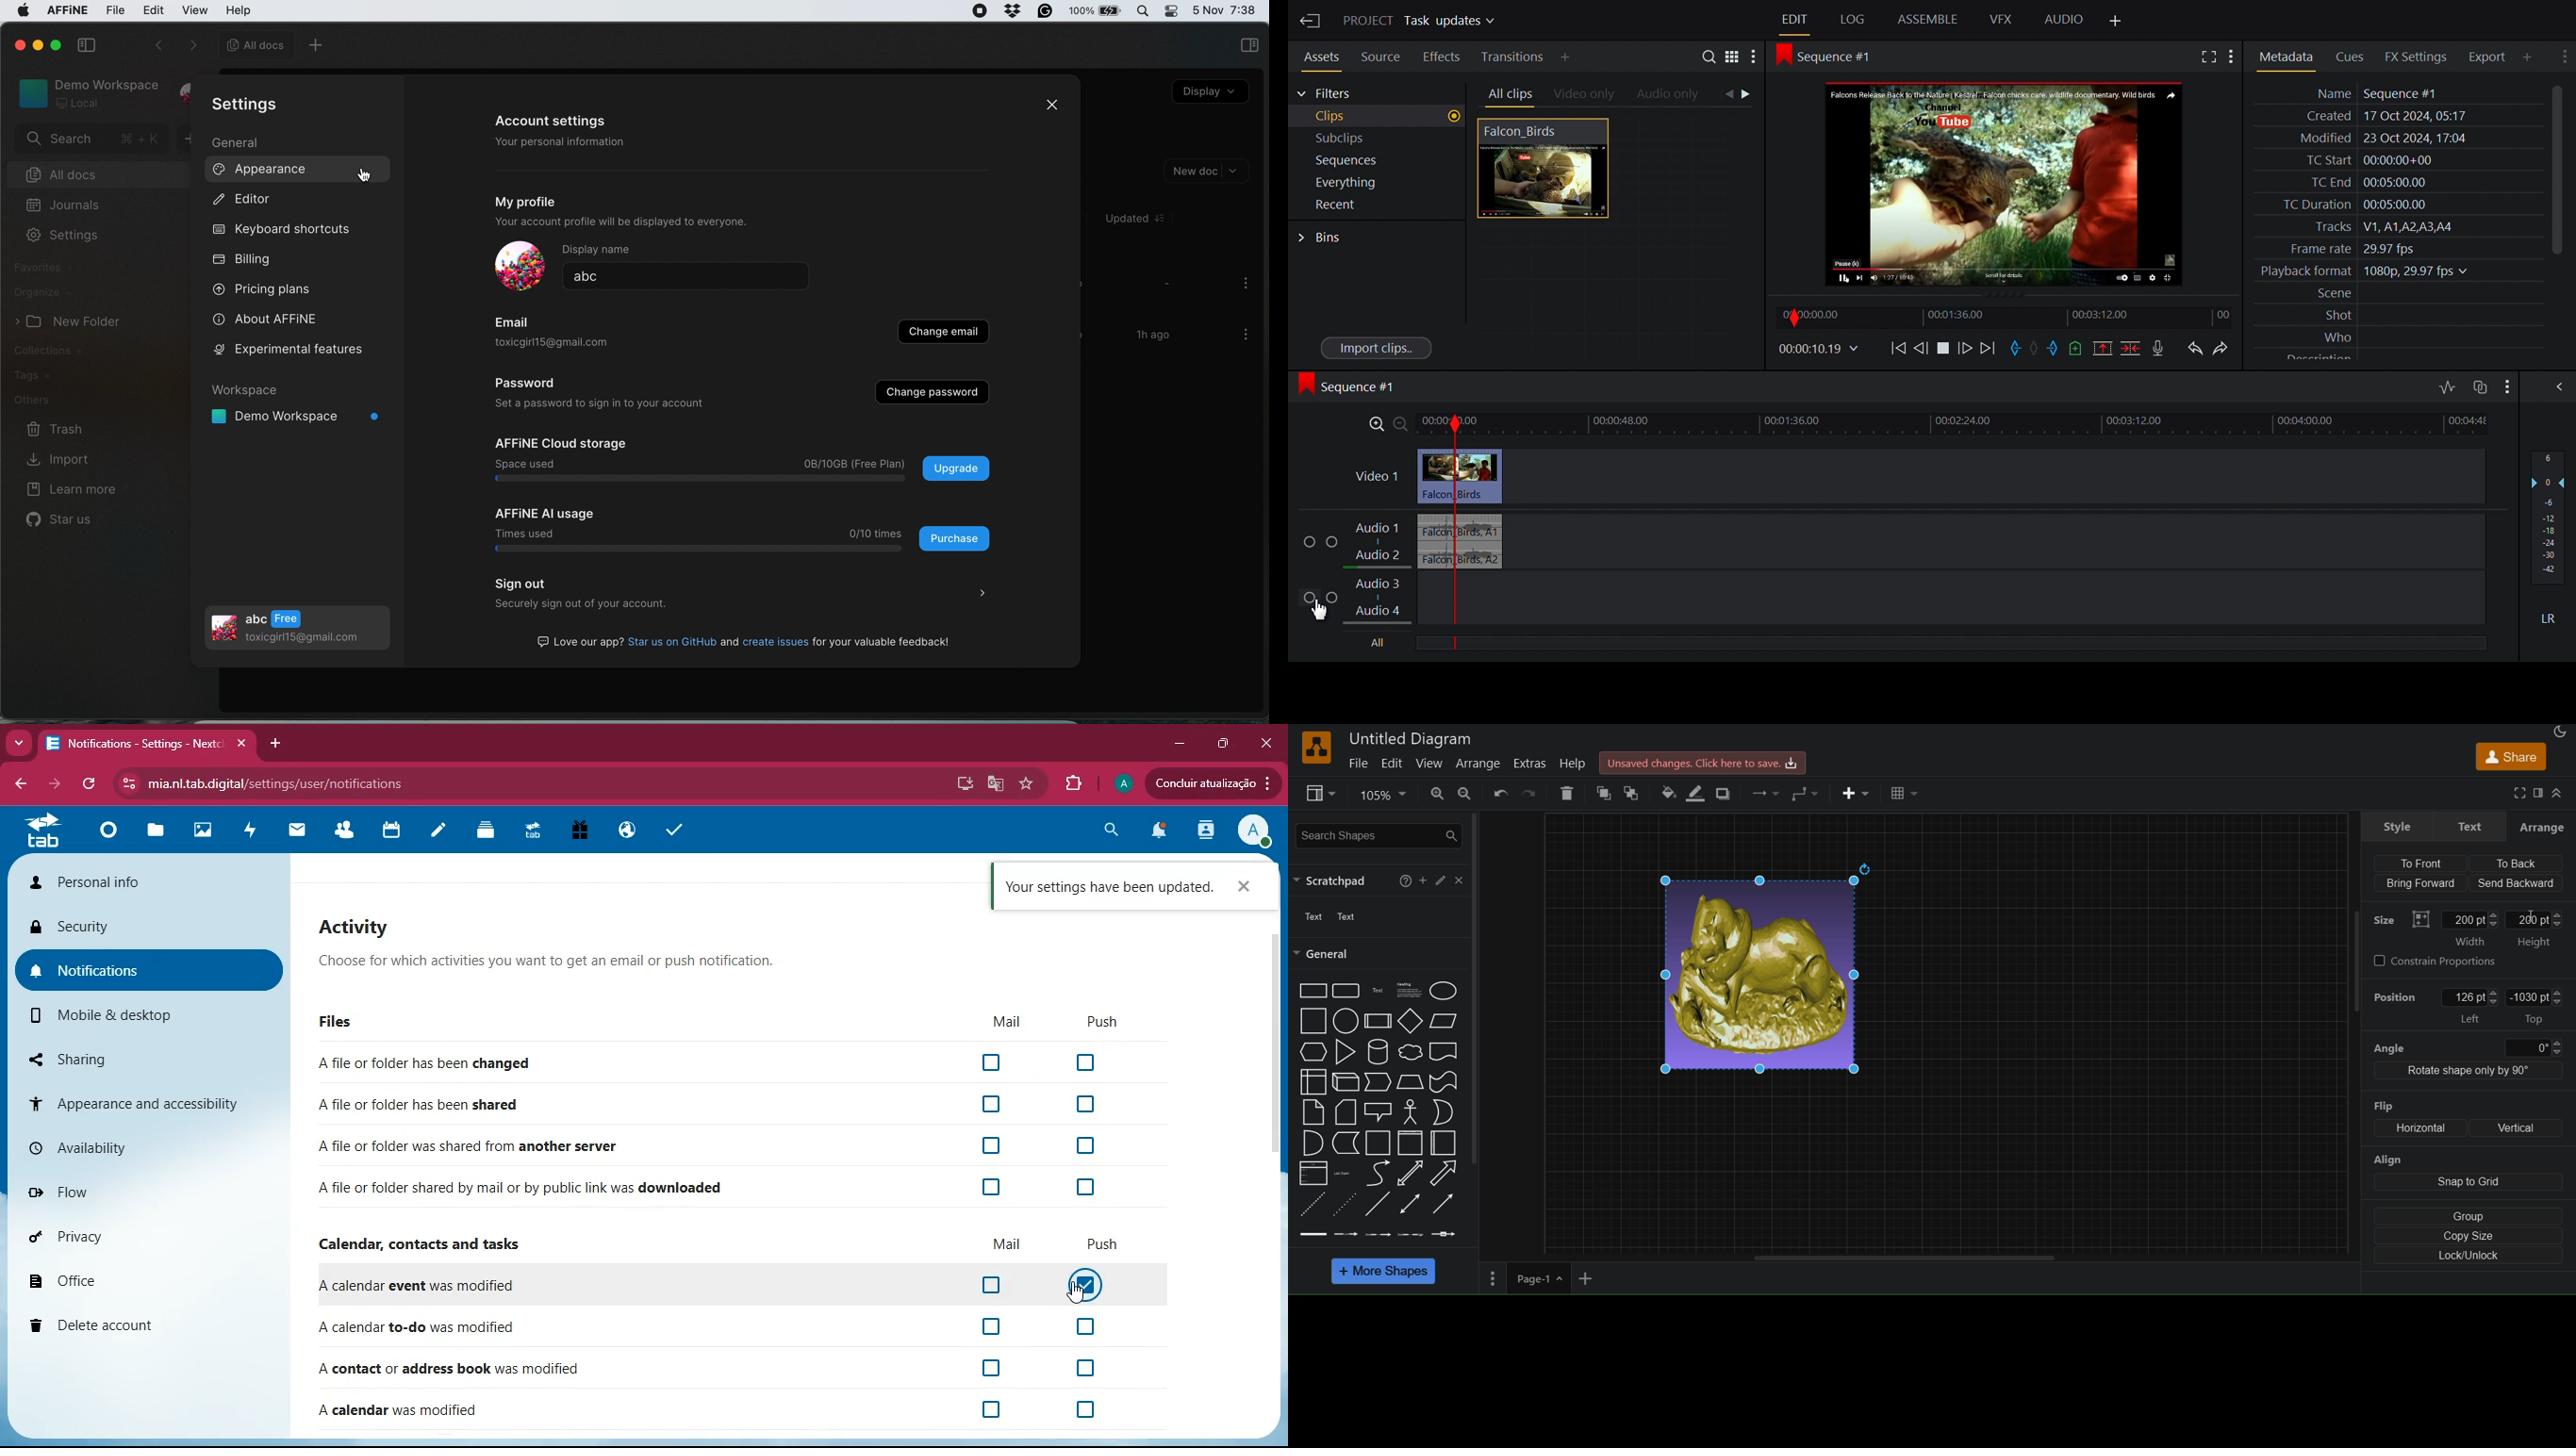  Describe the element at coordinates (989, 1146) in the screenshot. I see `checkbox` at that location.